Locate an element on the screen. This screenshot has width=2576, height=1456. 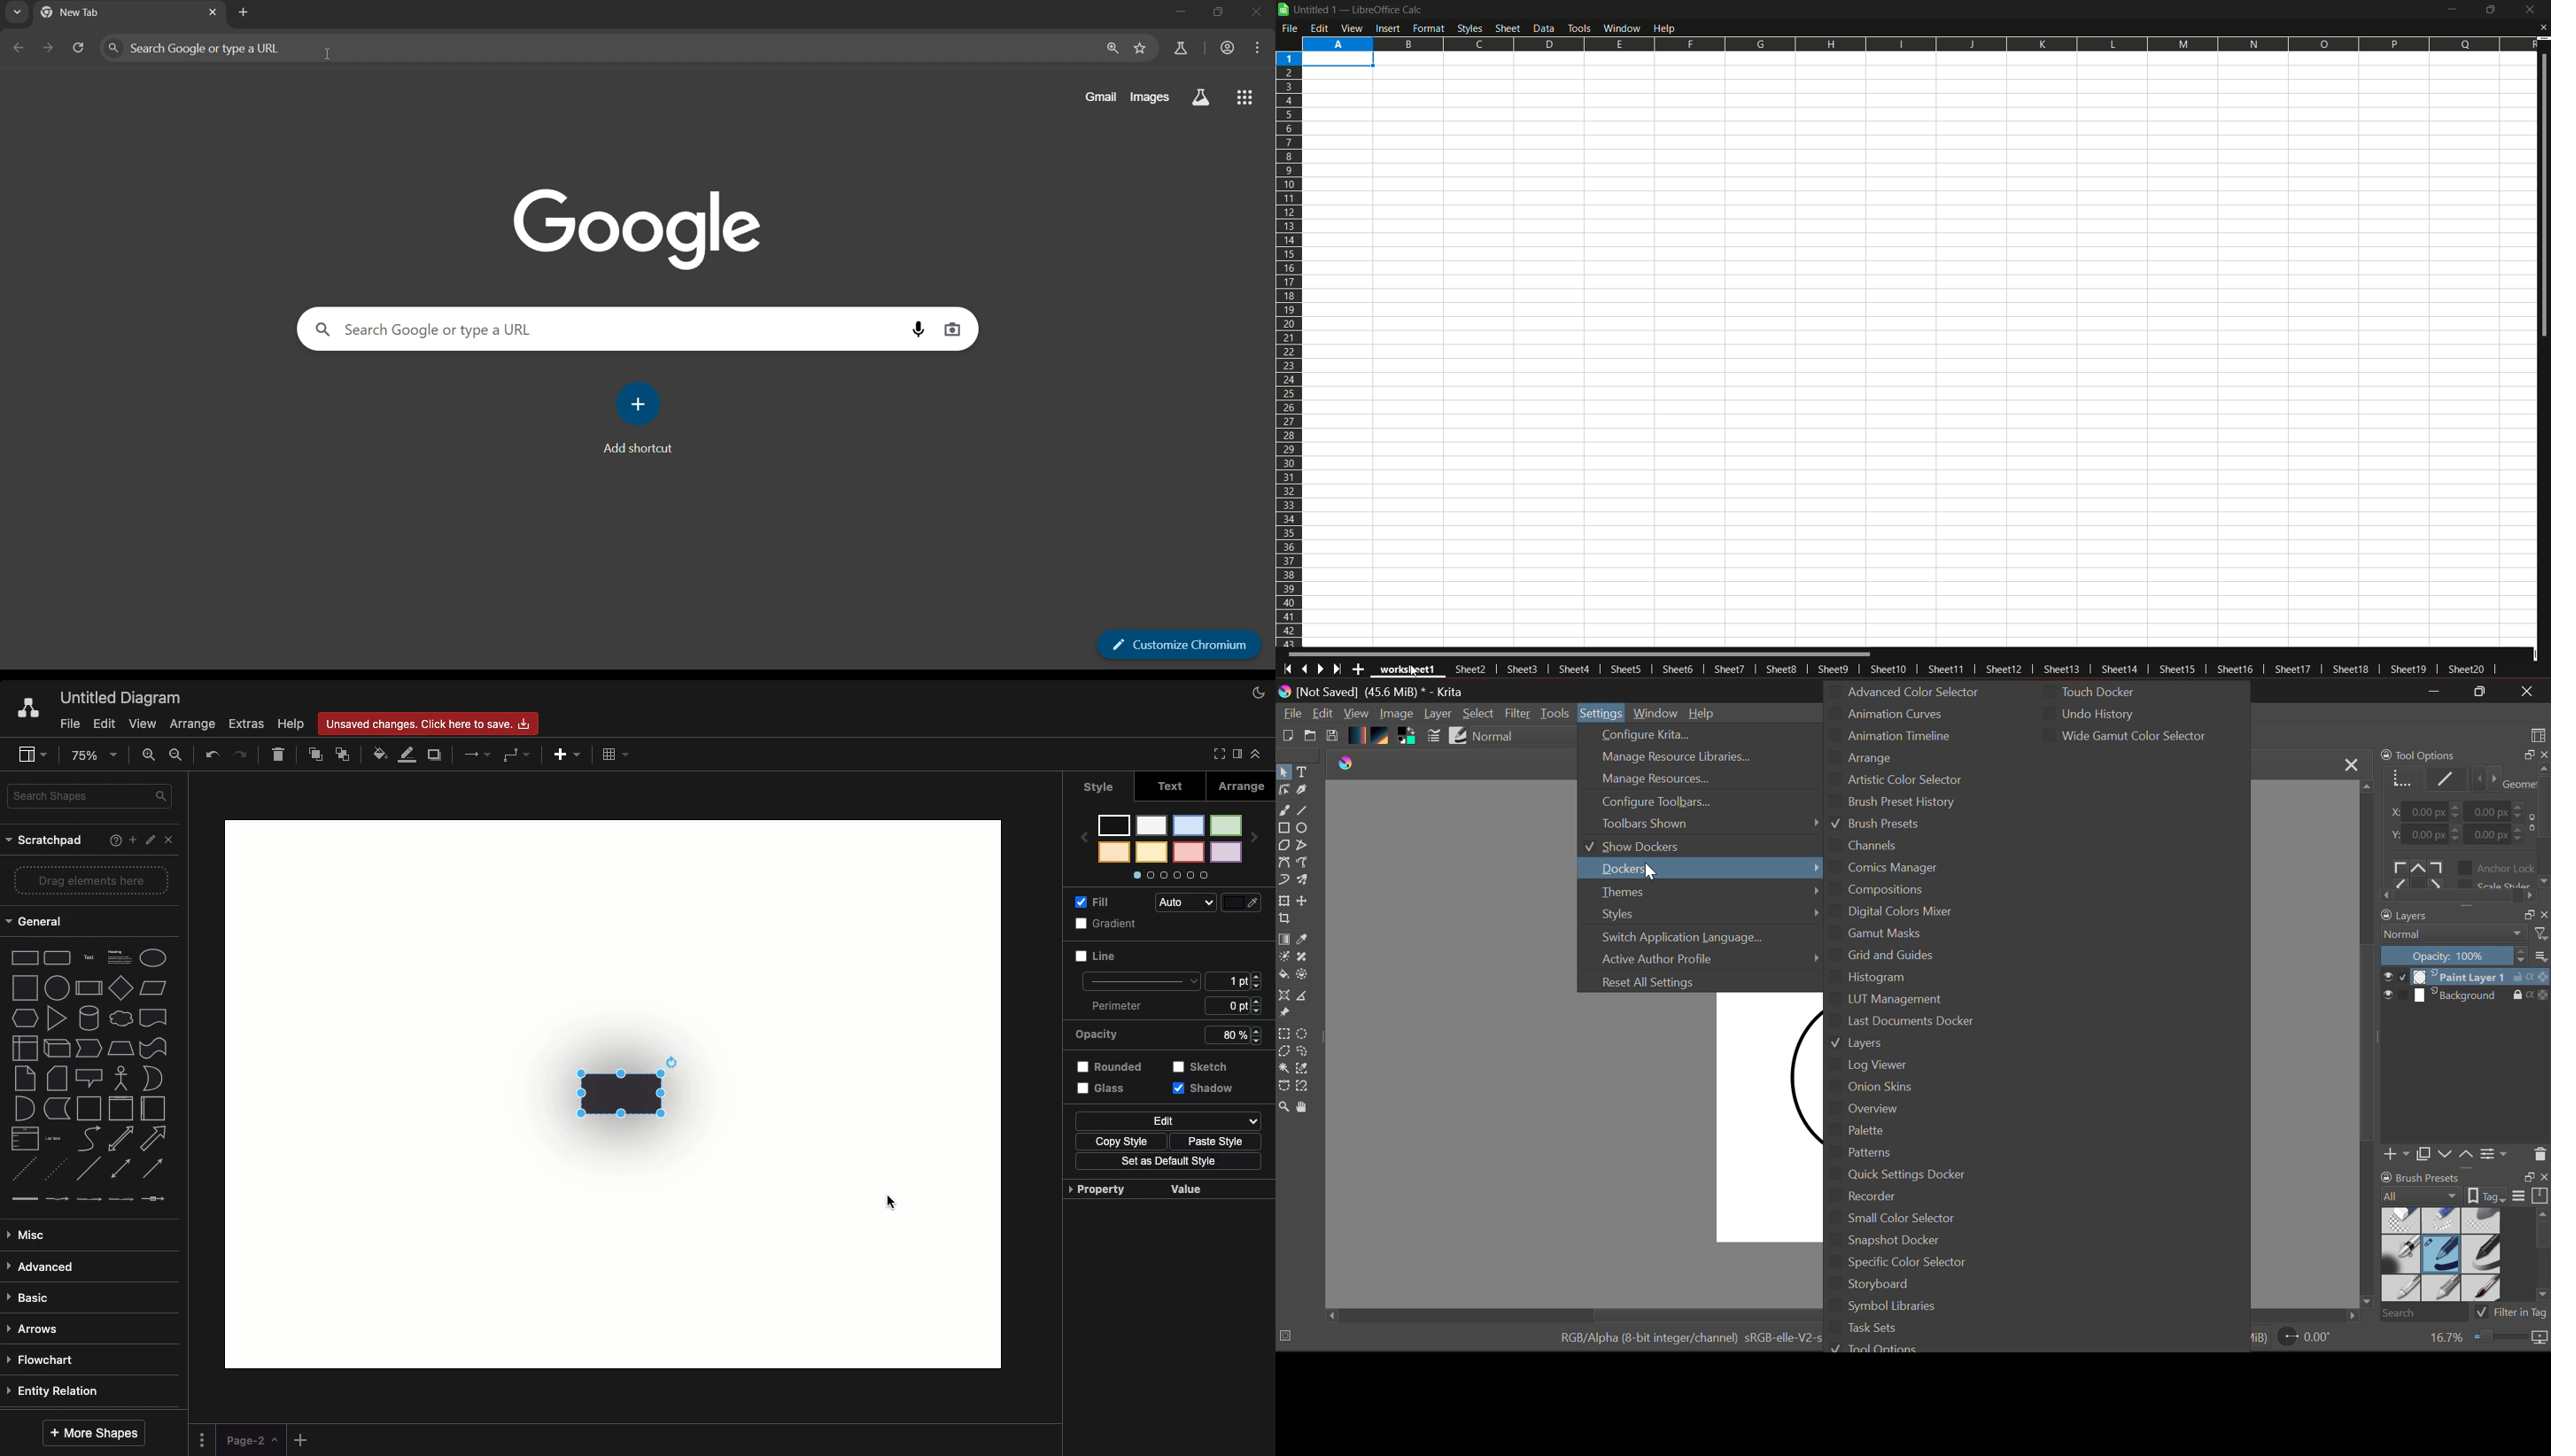
Quick Settings Docker is located at coordinates (1921, 1176).